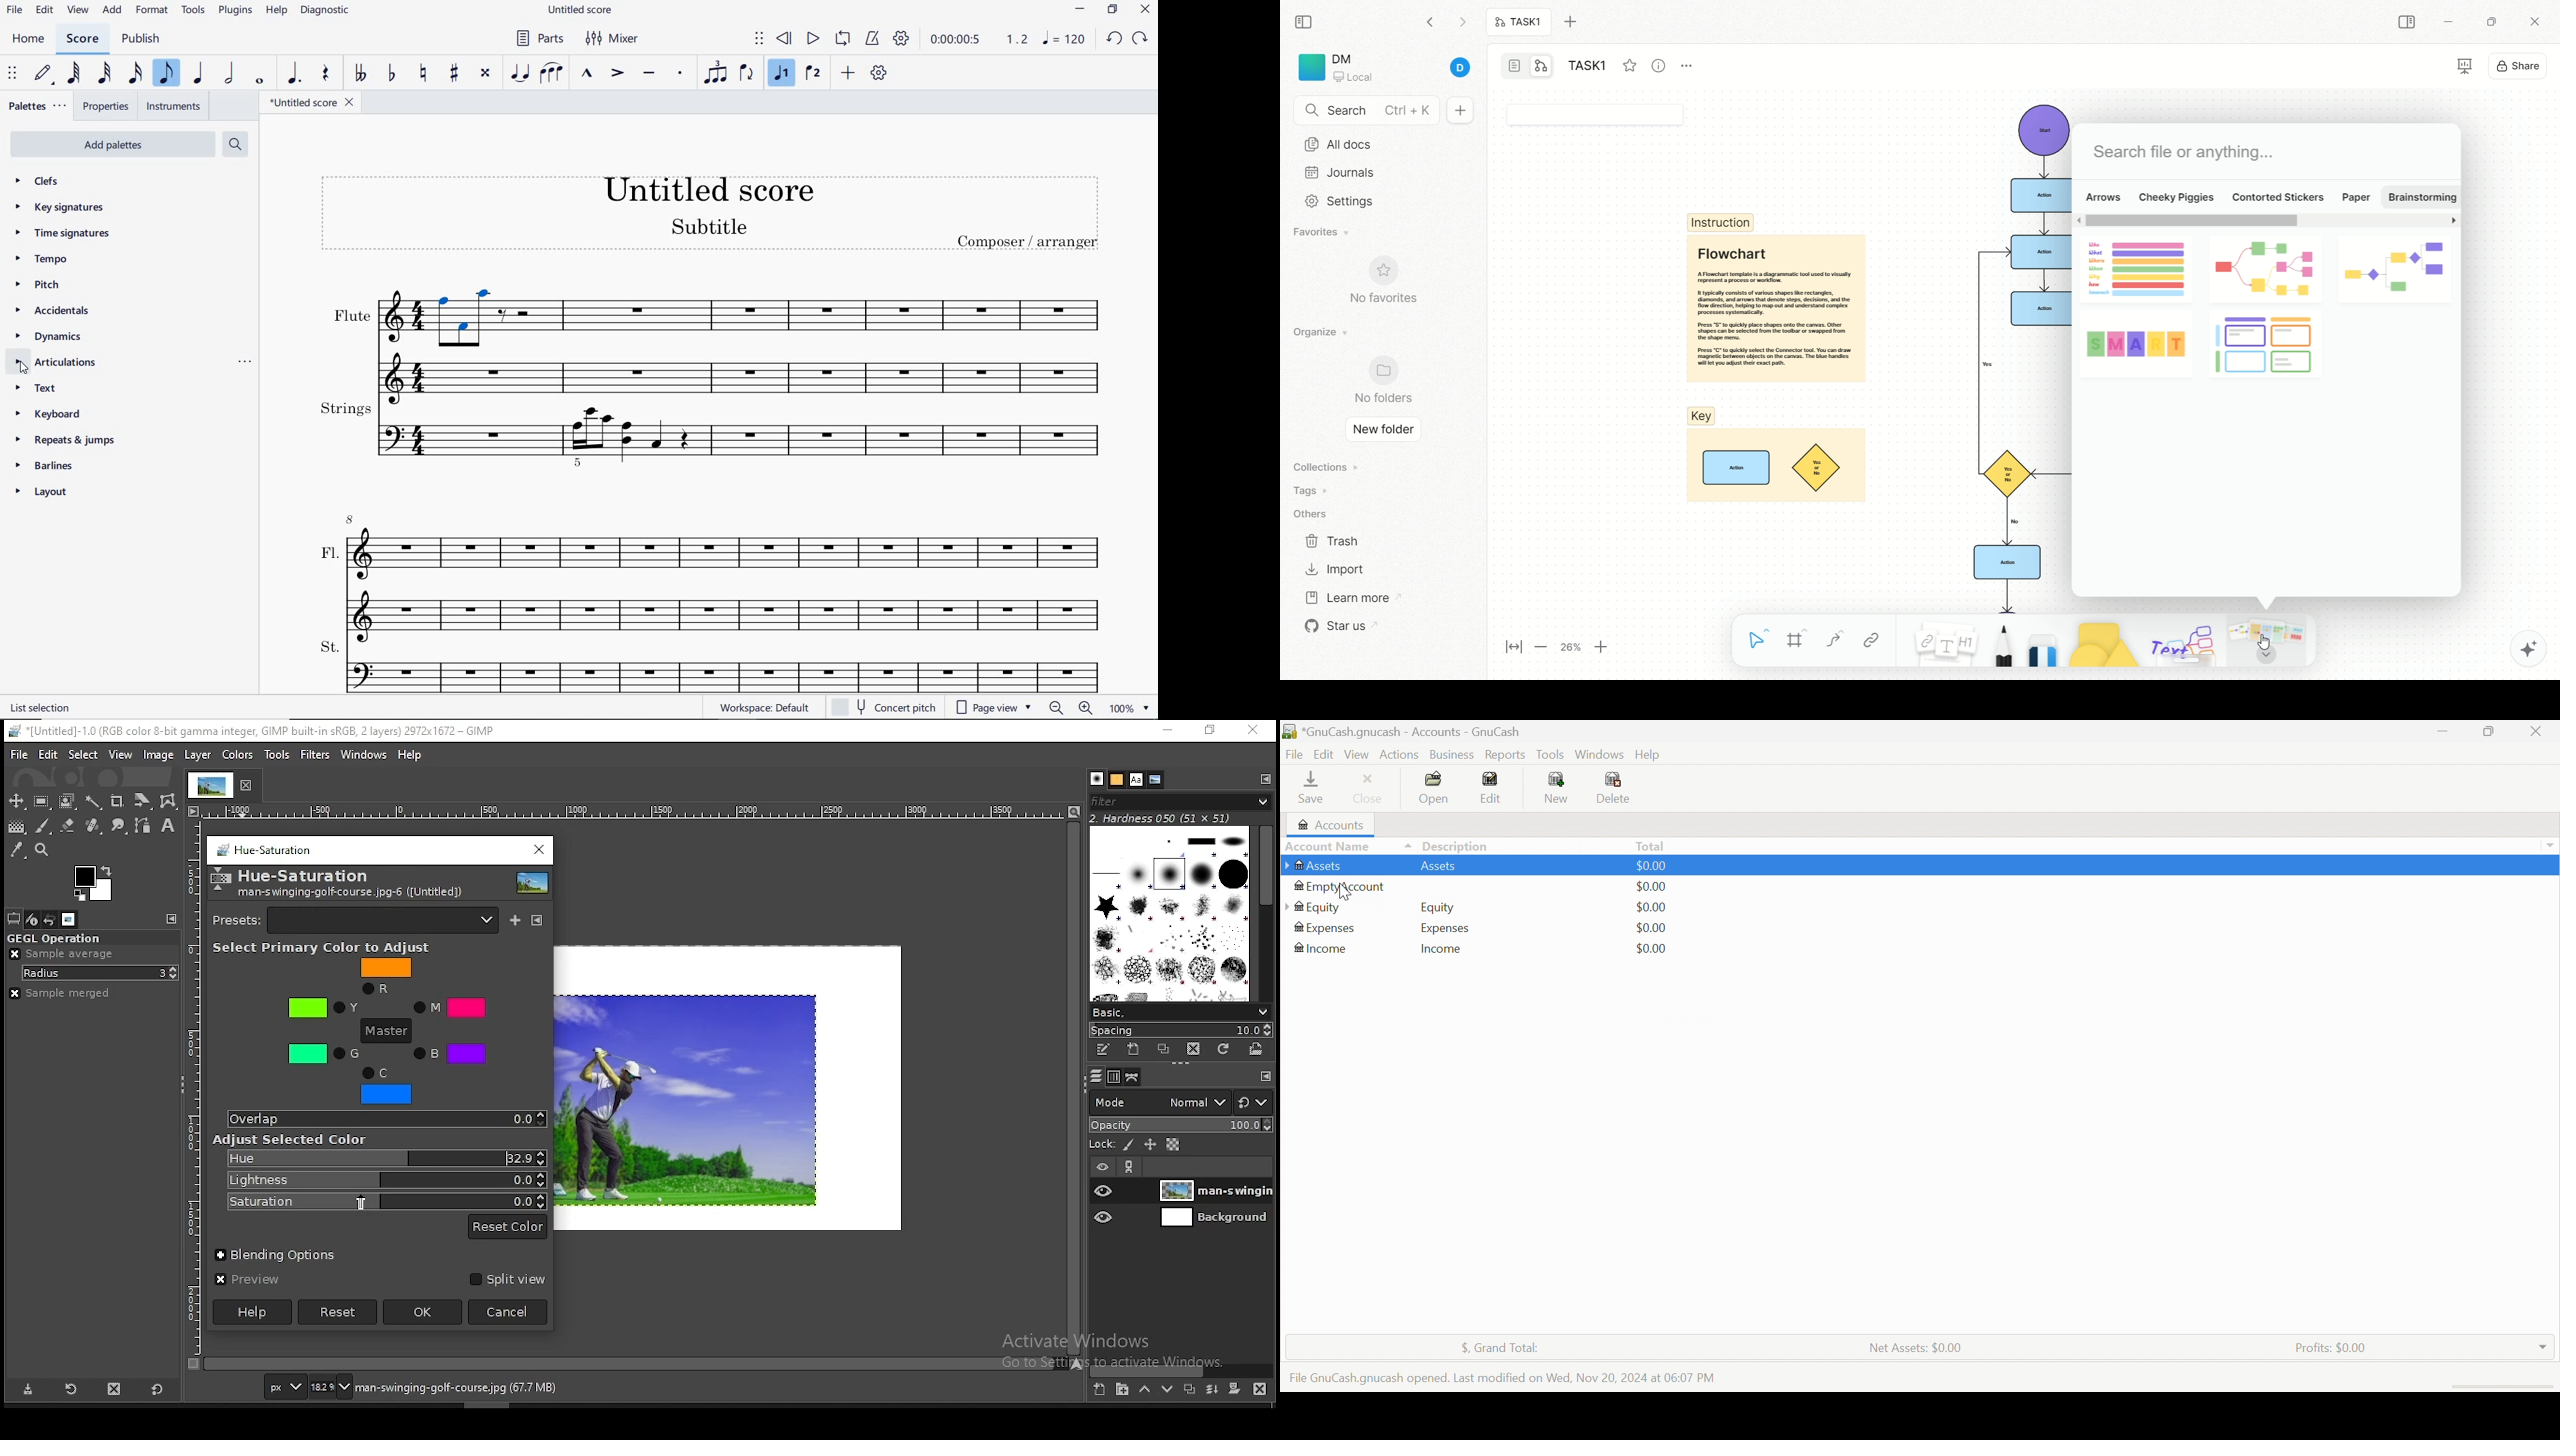 The width and height of the screenshot is (2576, 1456). I want to click on import, so click(1333, 569).